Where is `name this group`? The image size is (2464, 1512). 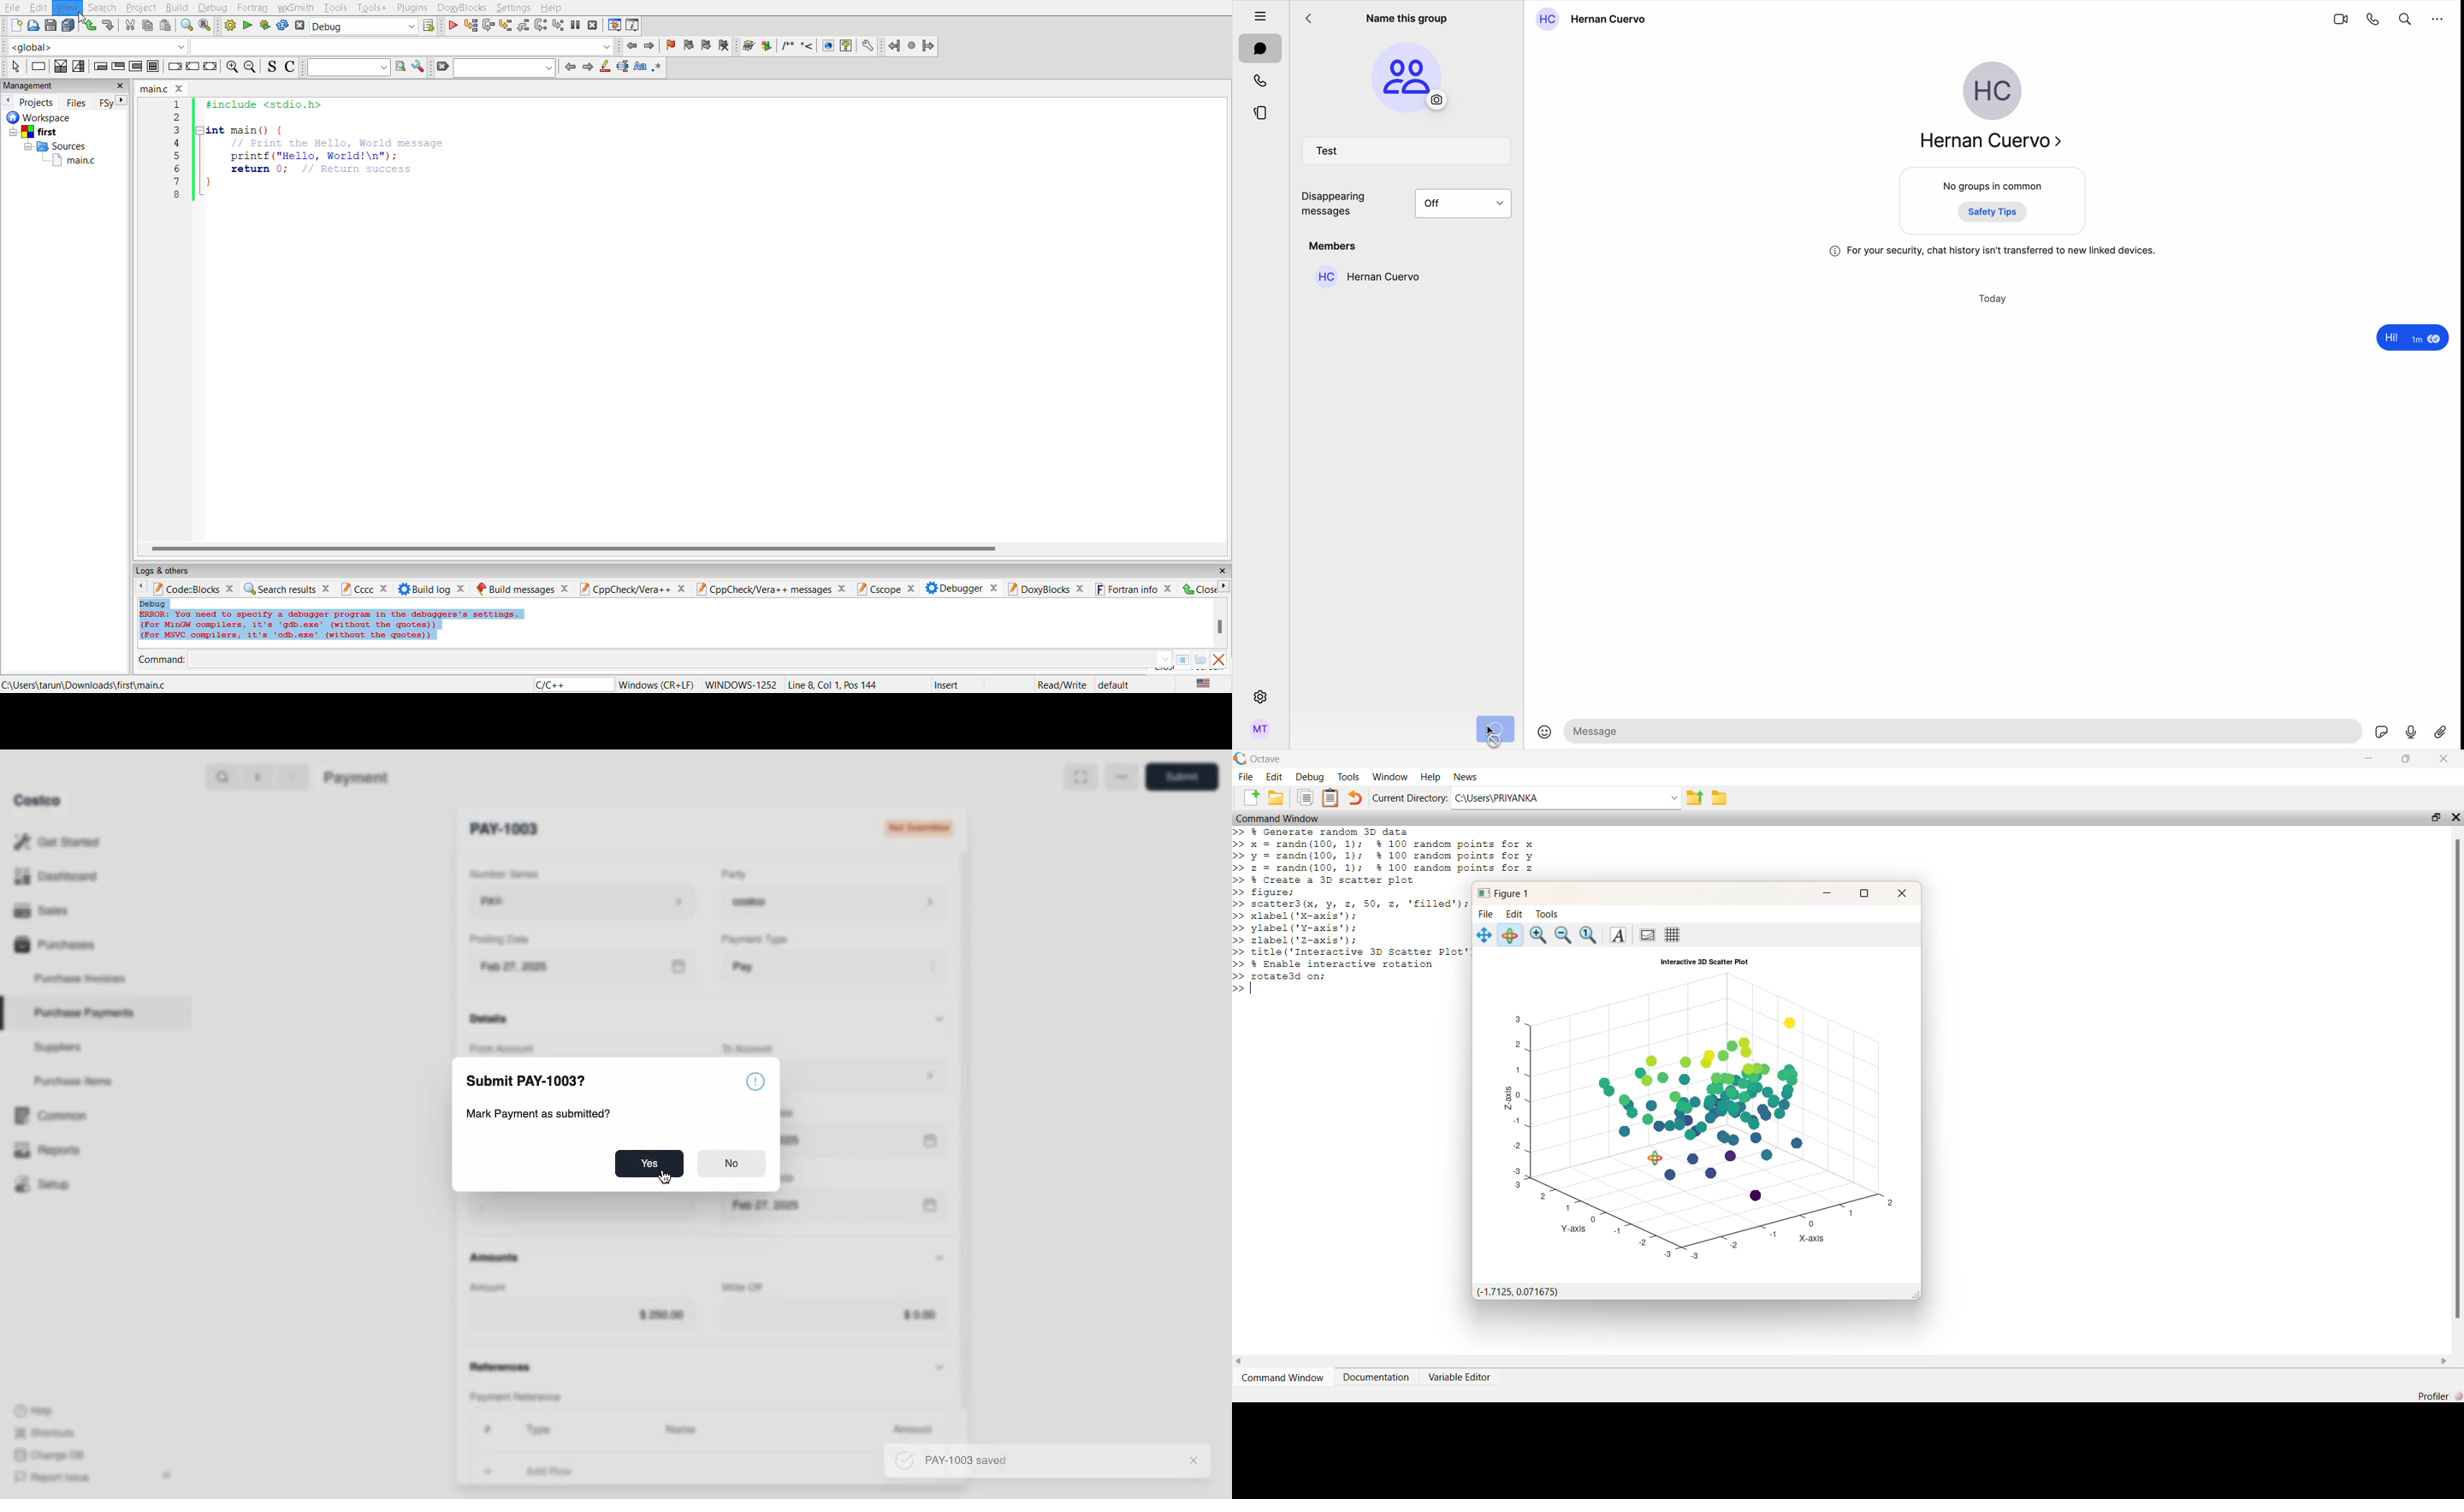 name this group is located at coordinates (1406, 16).